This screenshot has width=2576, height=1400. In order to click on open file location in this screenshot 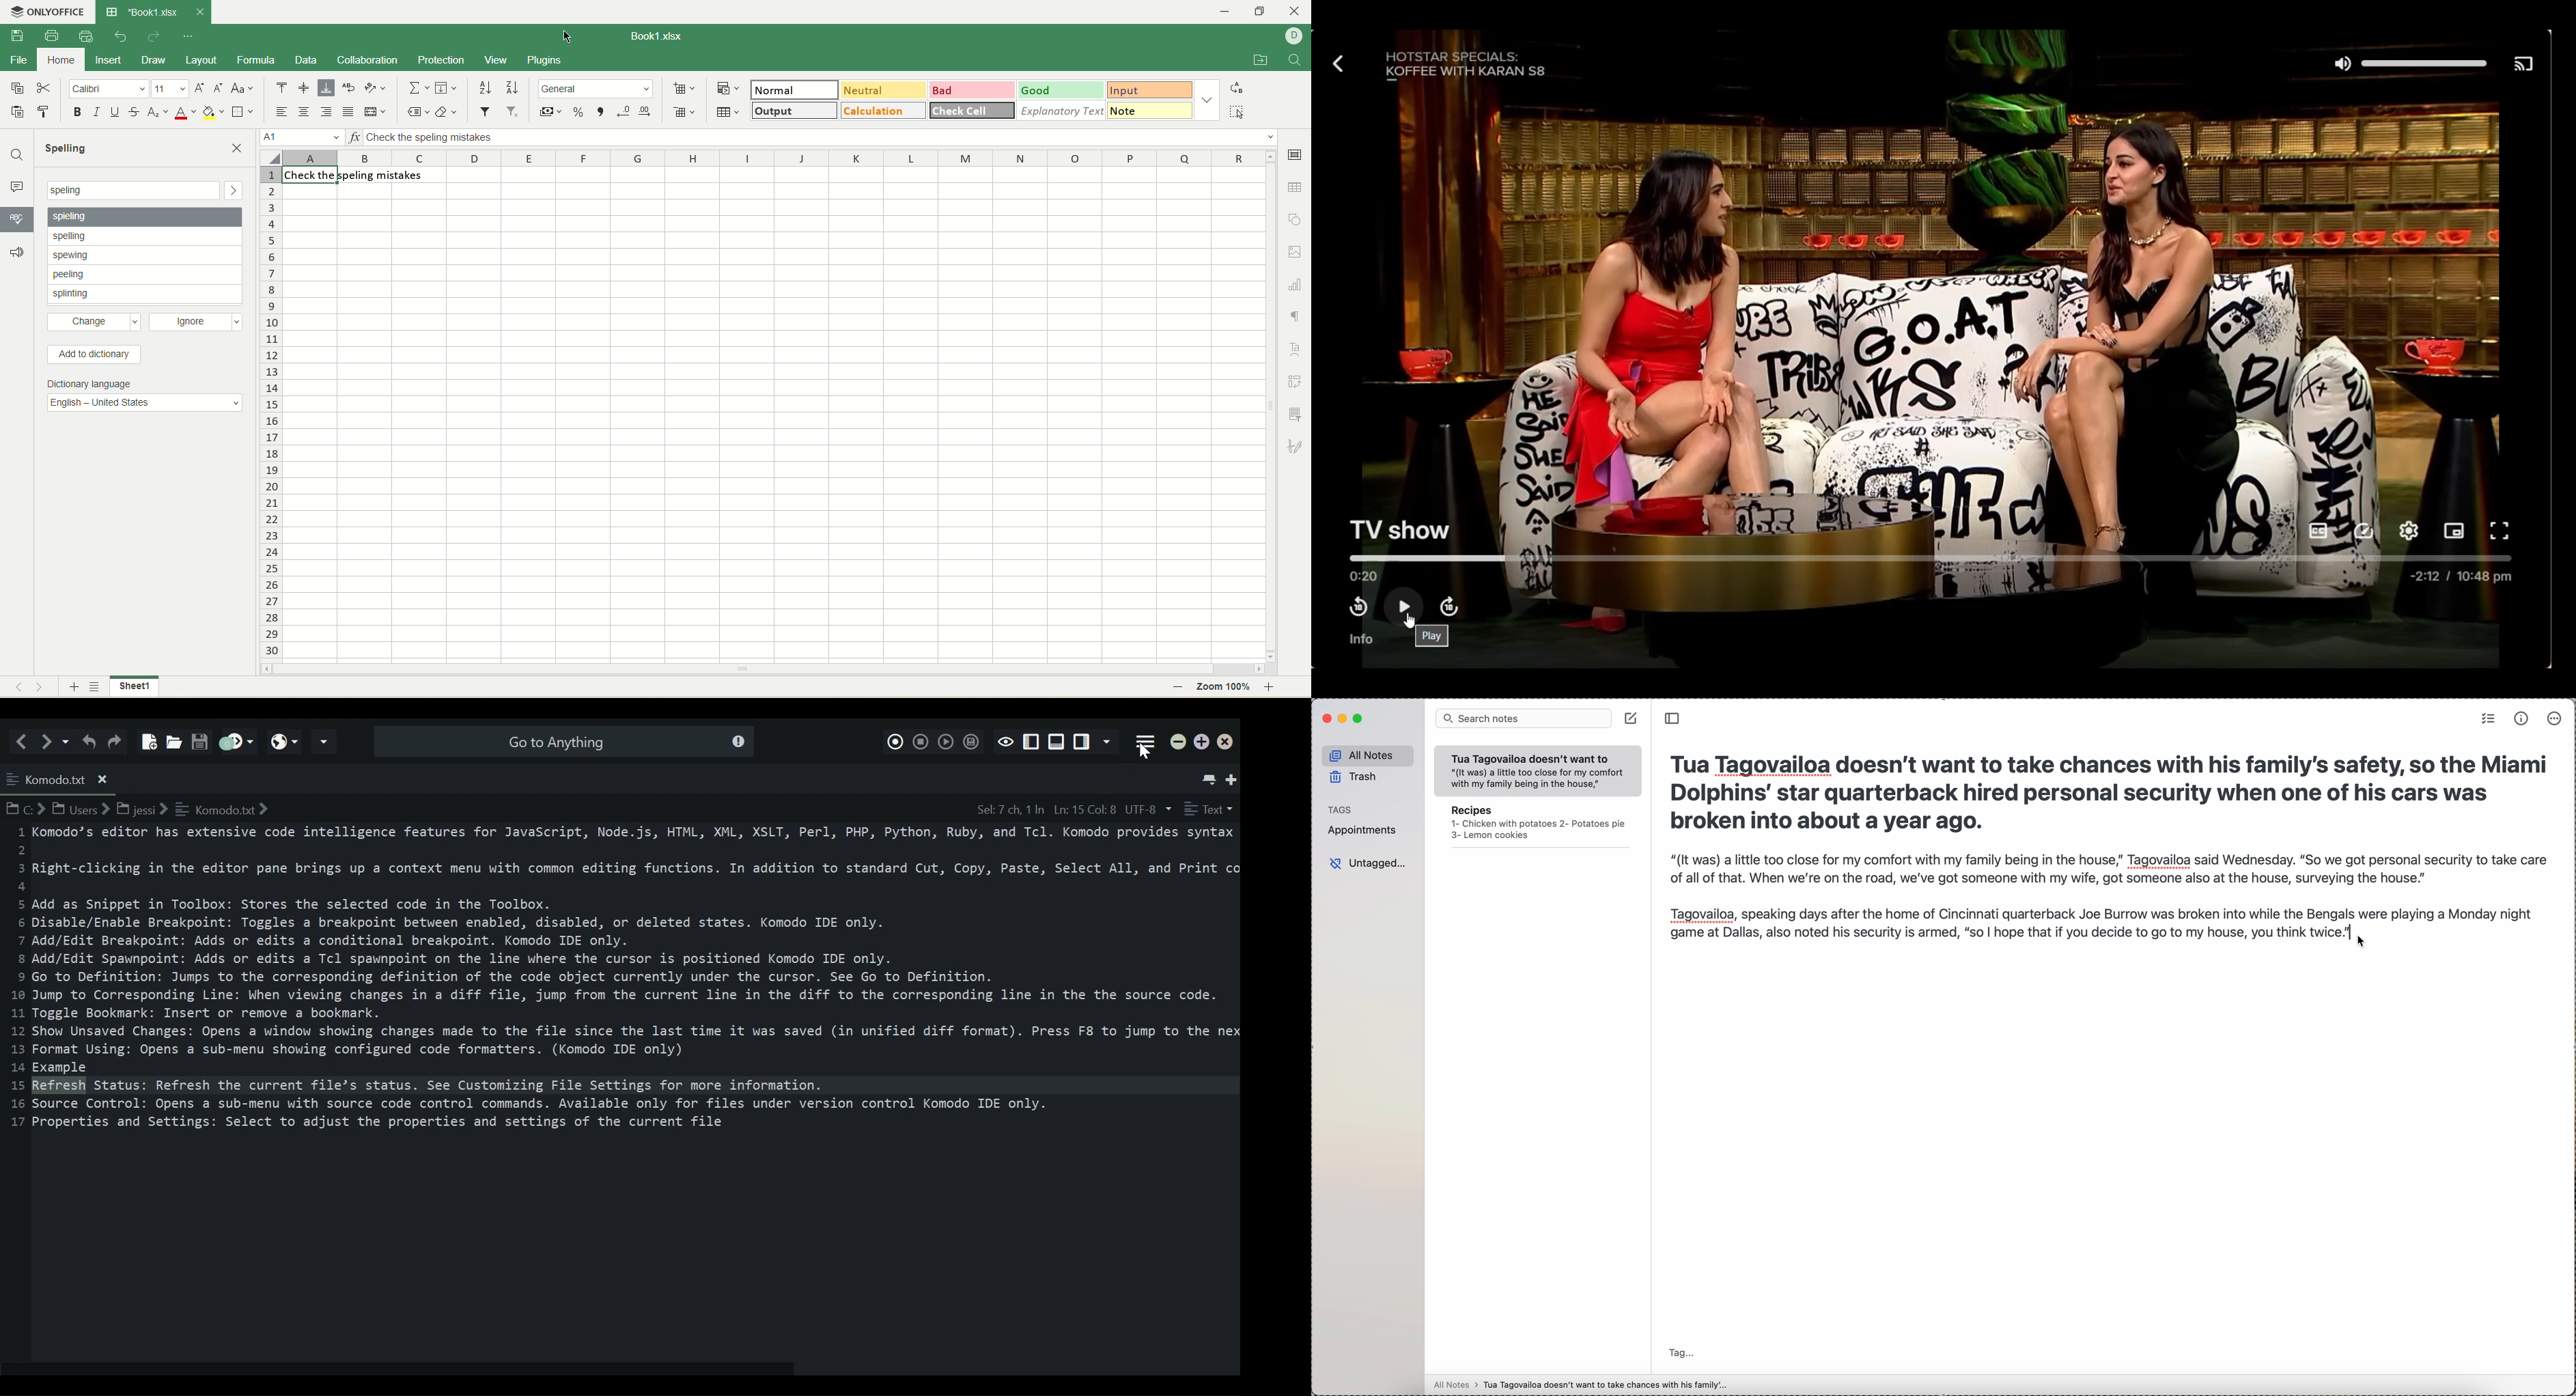, I will do `click(1260, 61)`.